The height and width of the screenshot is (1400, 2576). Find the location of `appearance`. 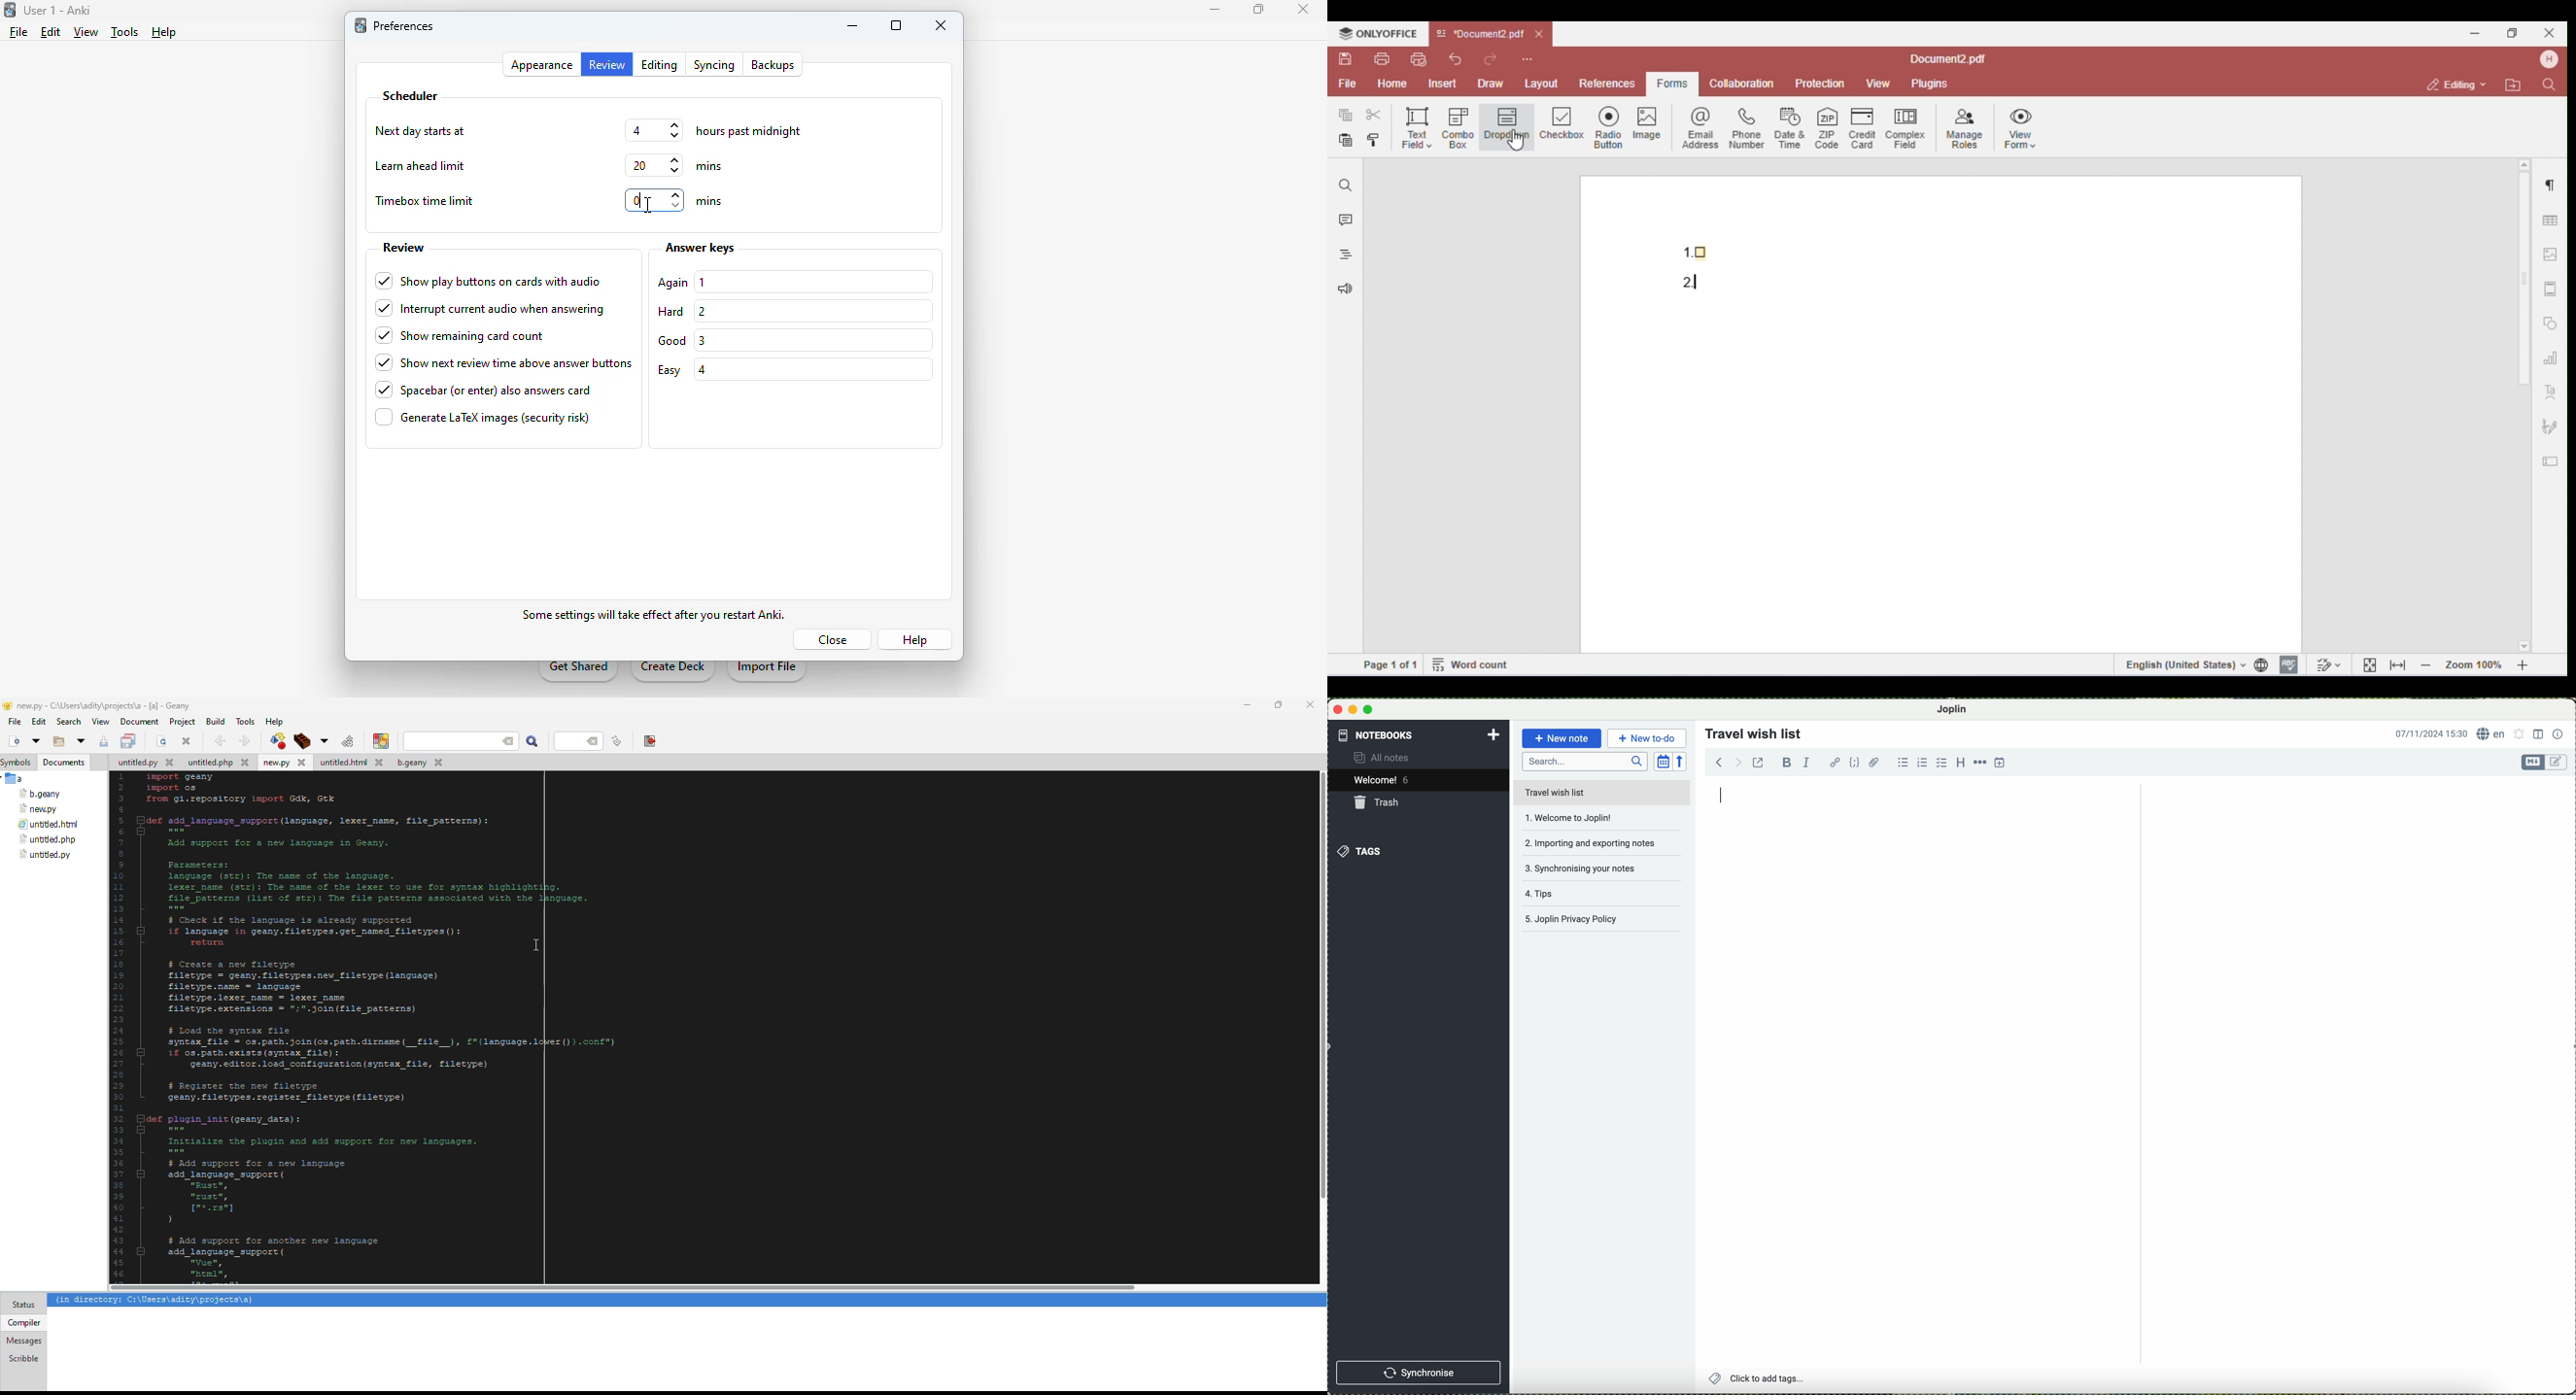

appearance is located at coordinates (544, 65).